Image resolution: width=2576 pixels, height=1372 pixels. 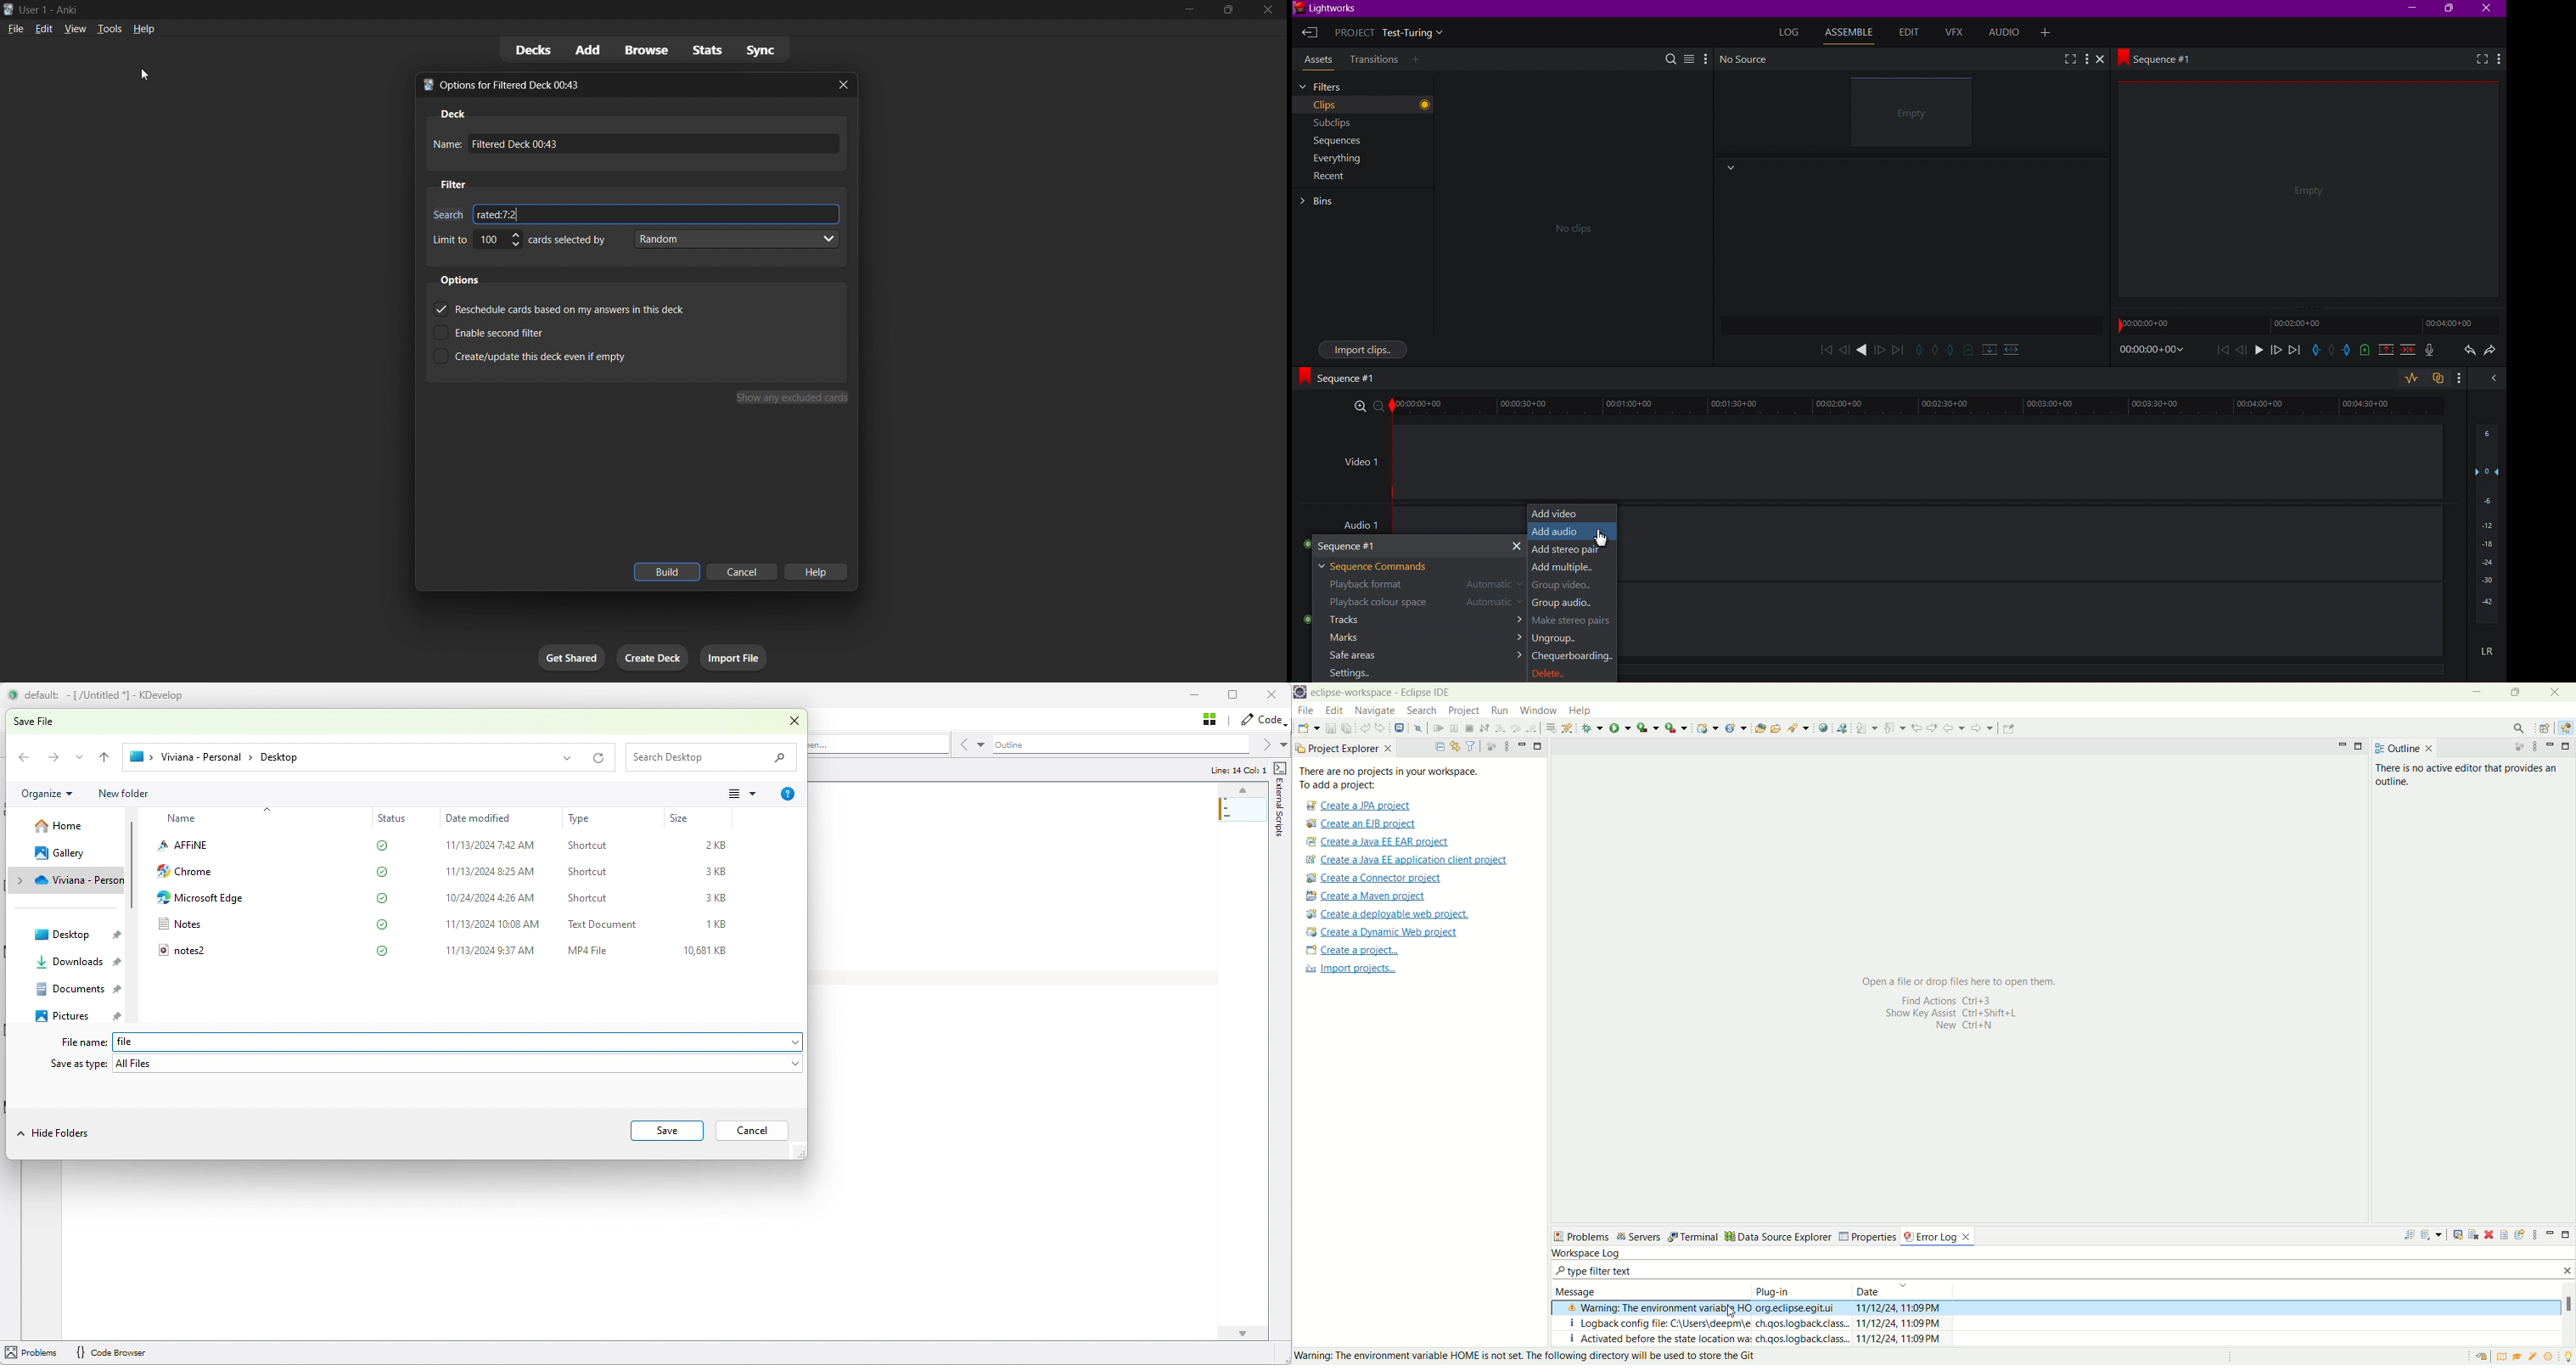 I want to click on previous edit location, so click(x=1917, y=727).